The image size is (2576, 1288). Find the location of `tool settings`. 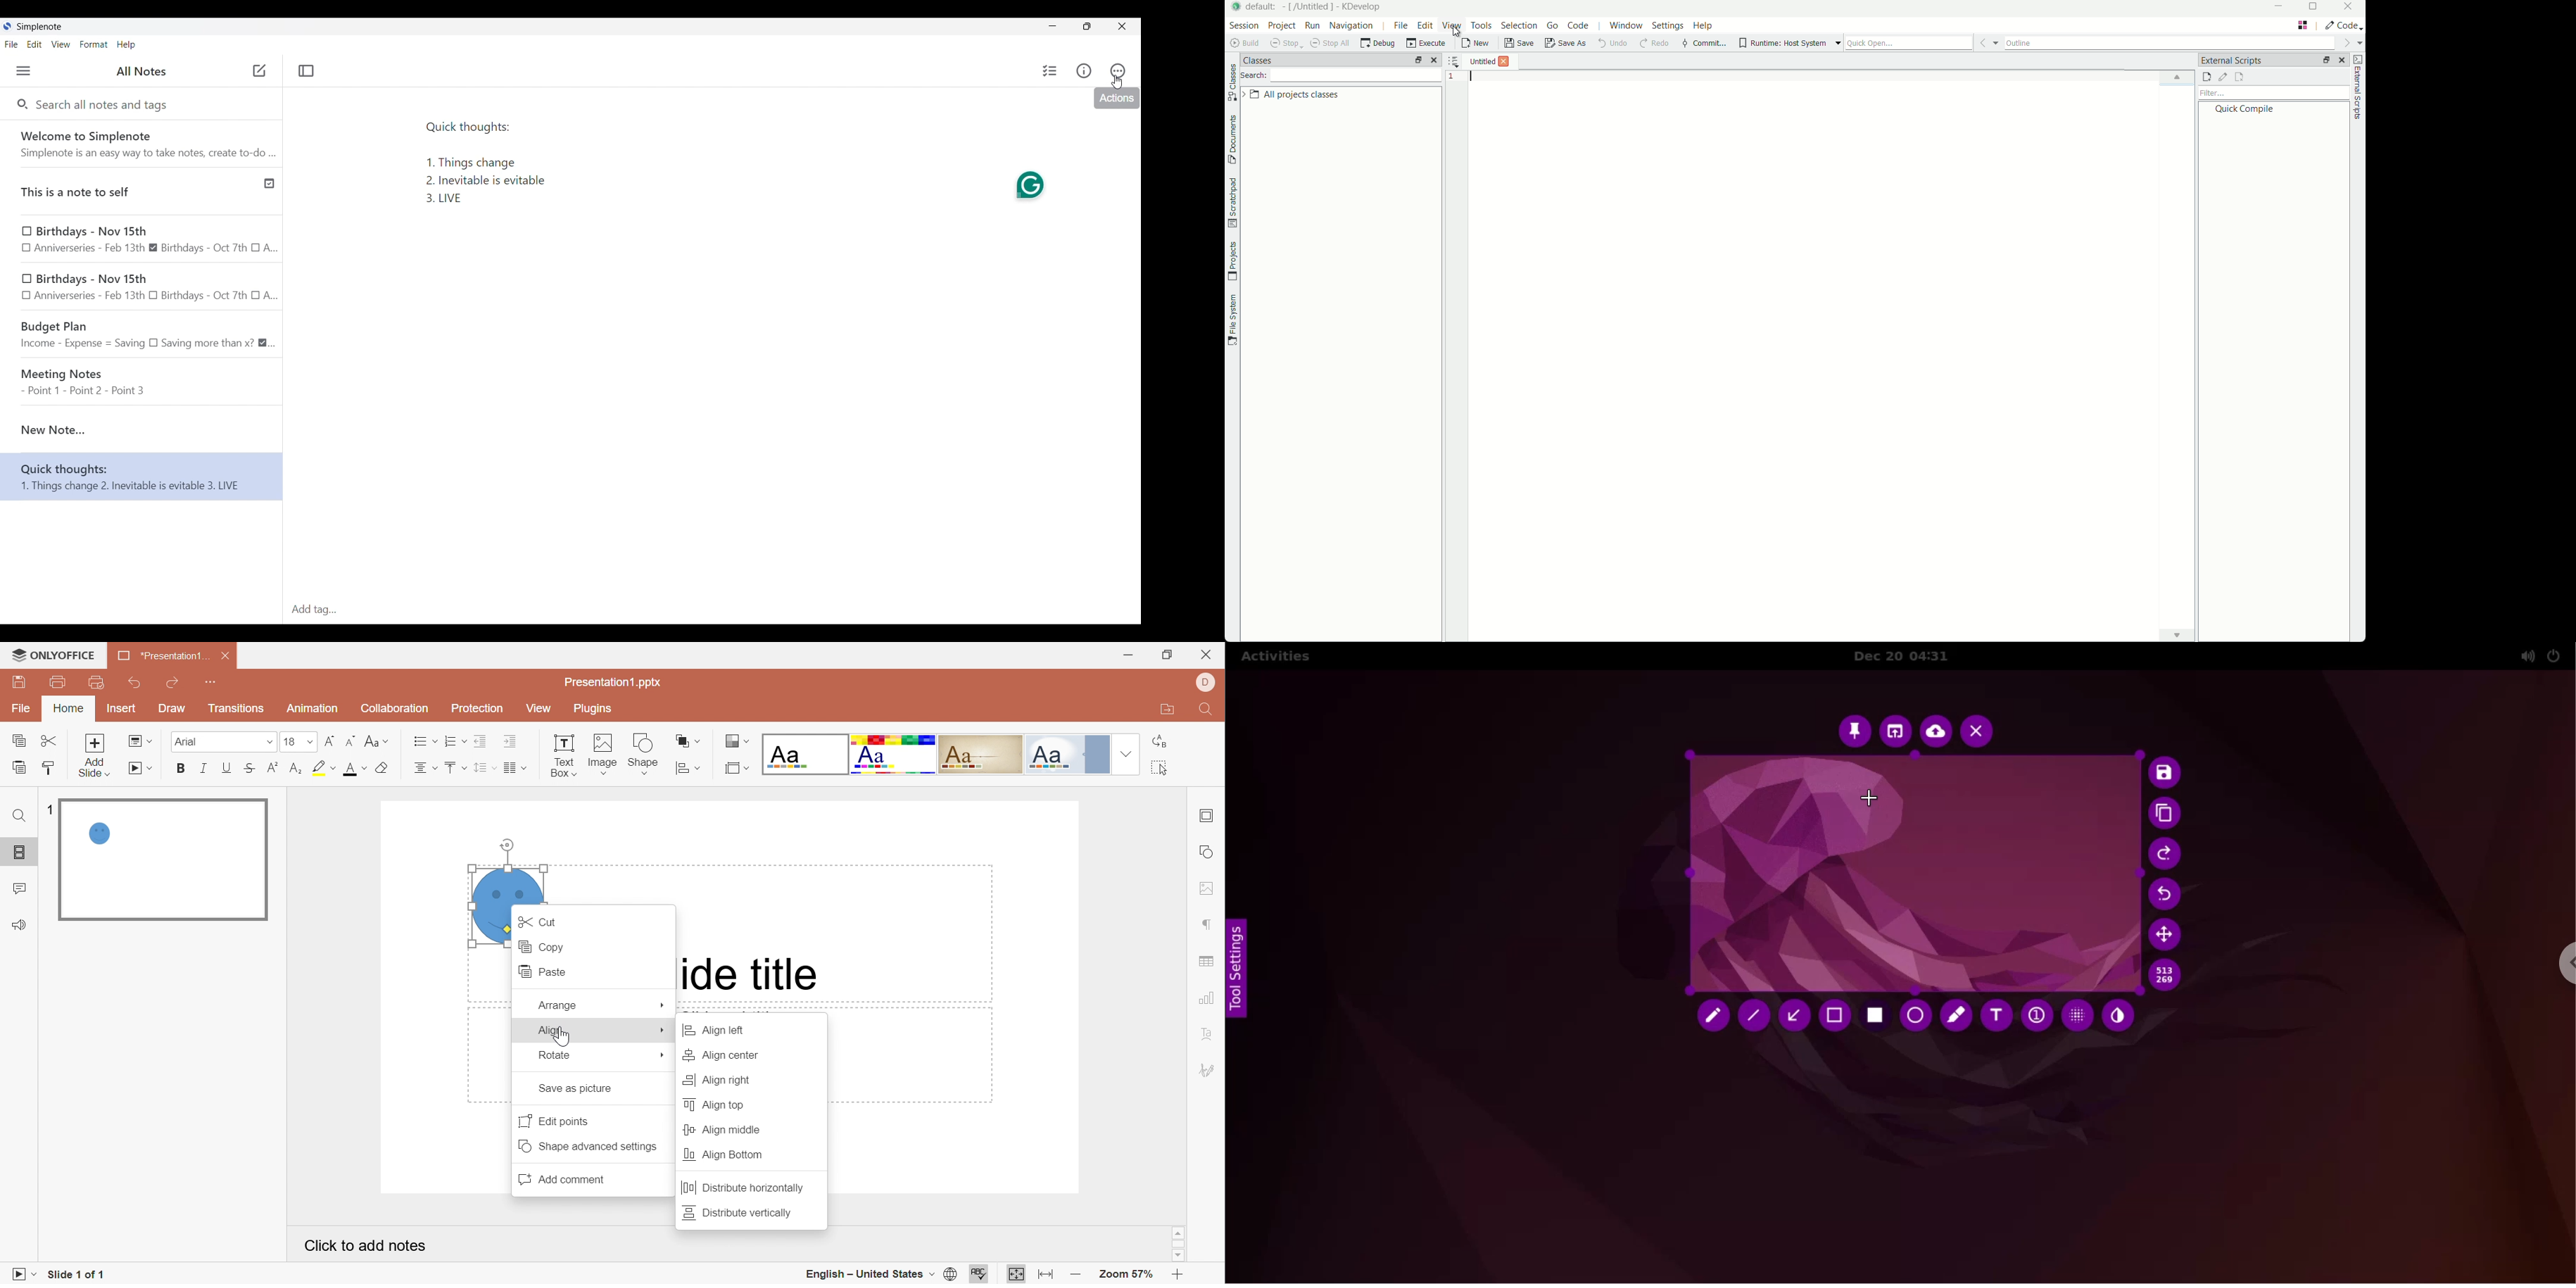

tool settings is located at coordinates (1239, 974).